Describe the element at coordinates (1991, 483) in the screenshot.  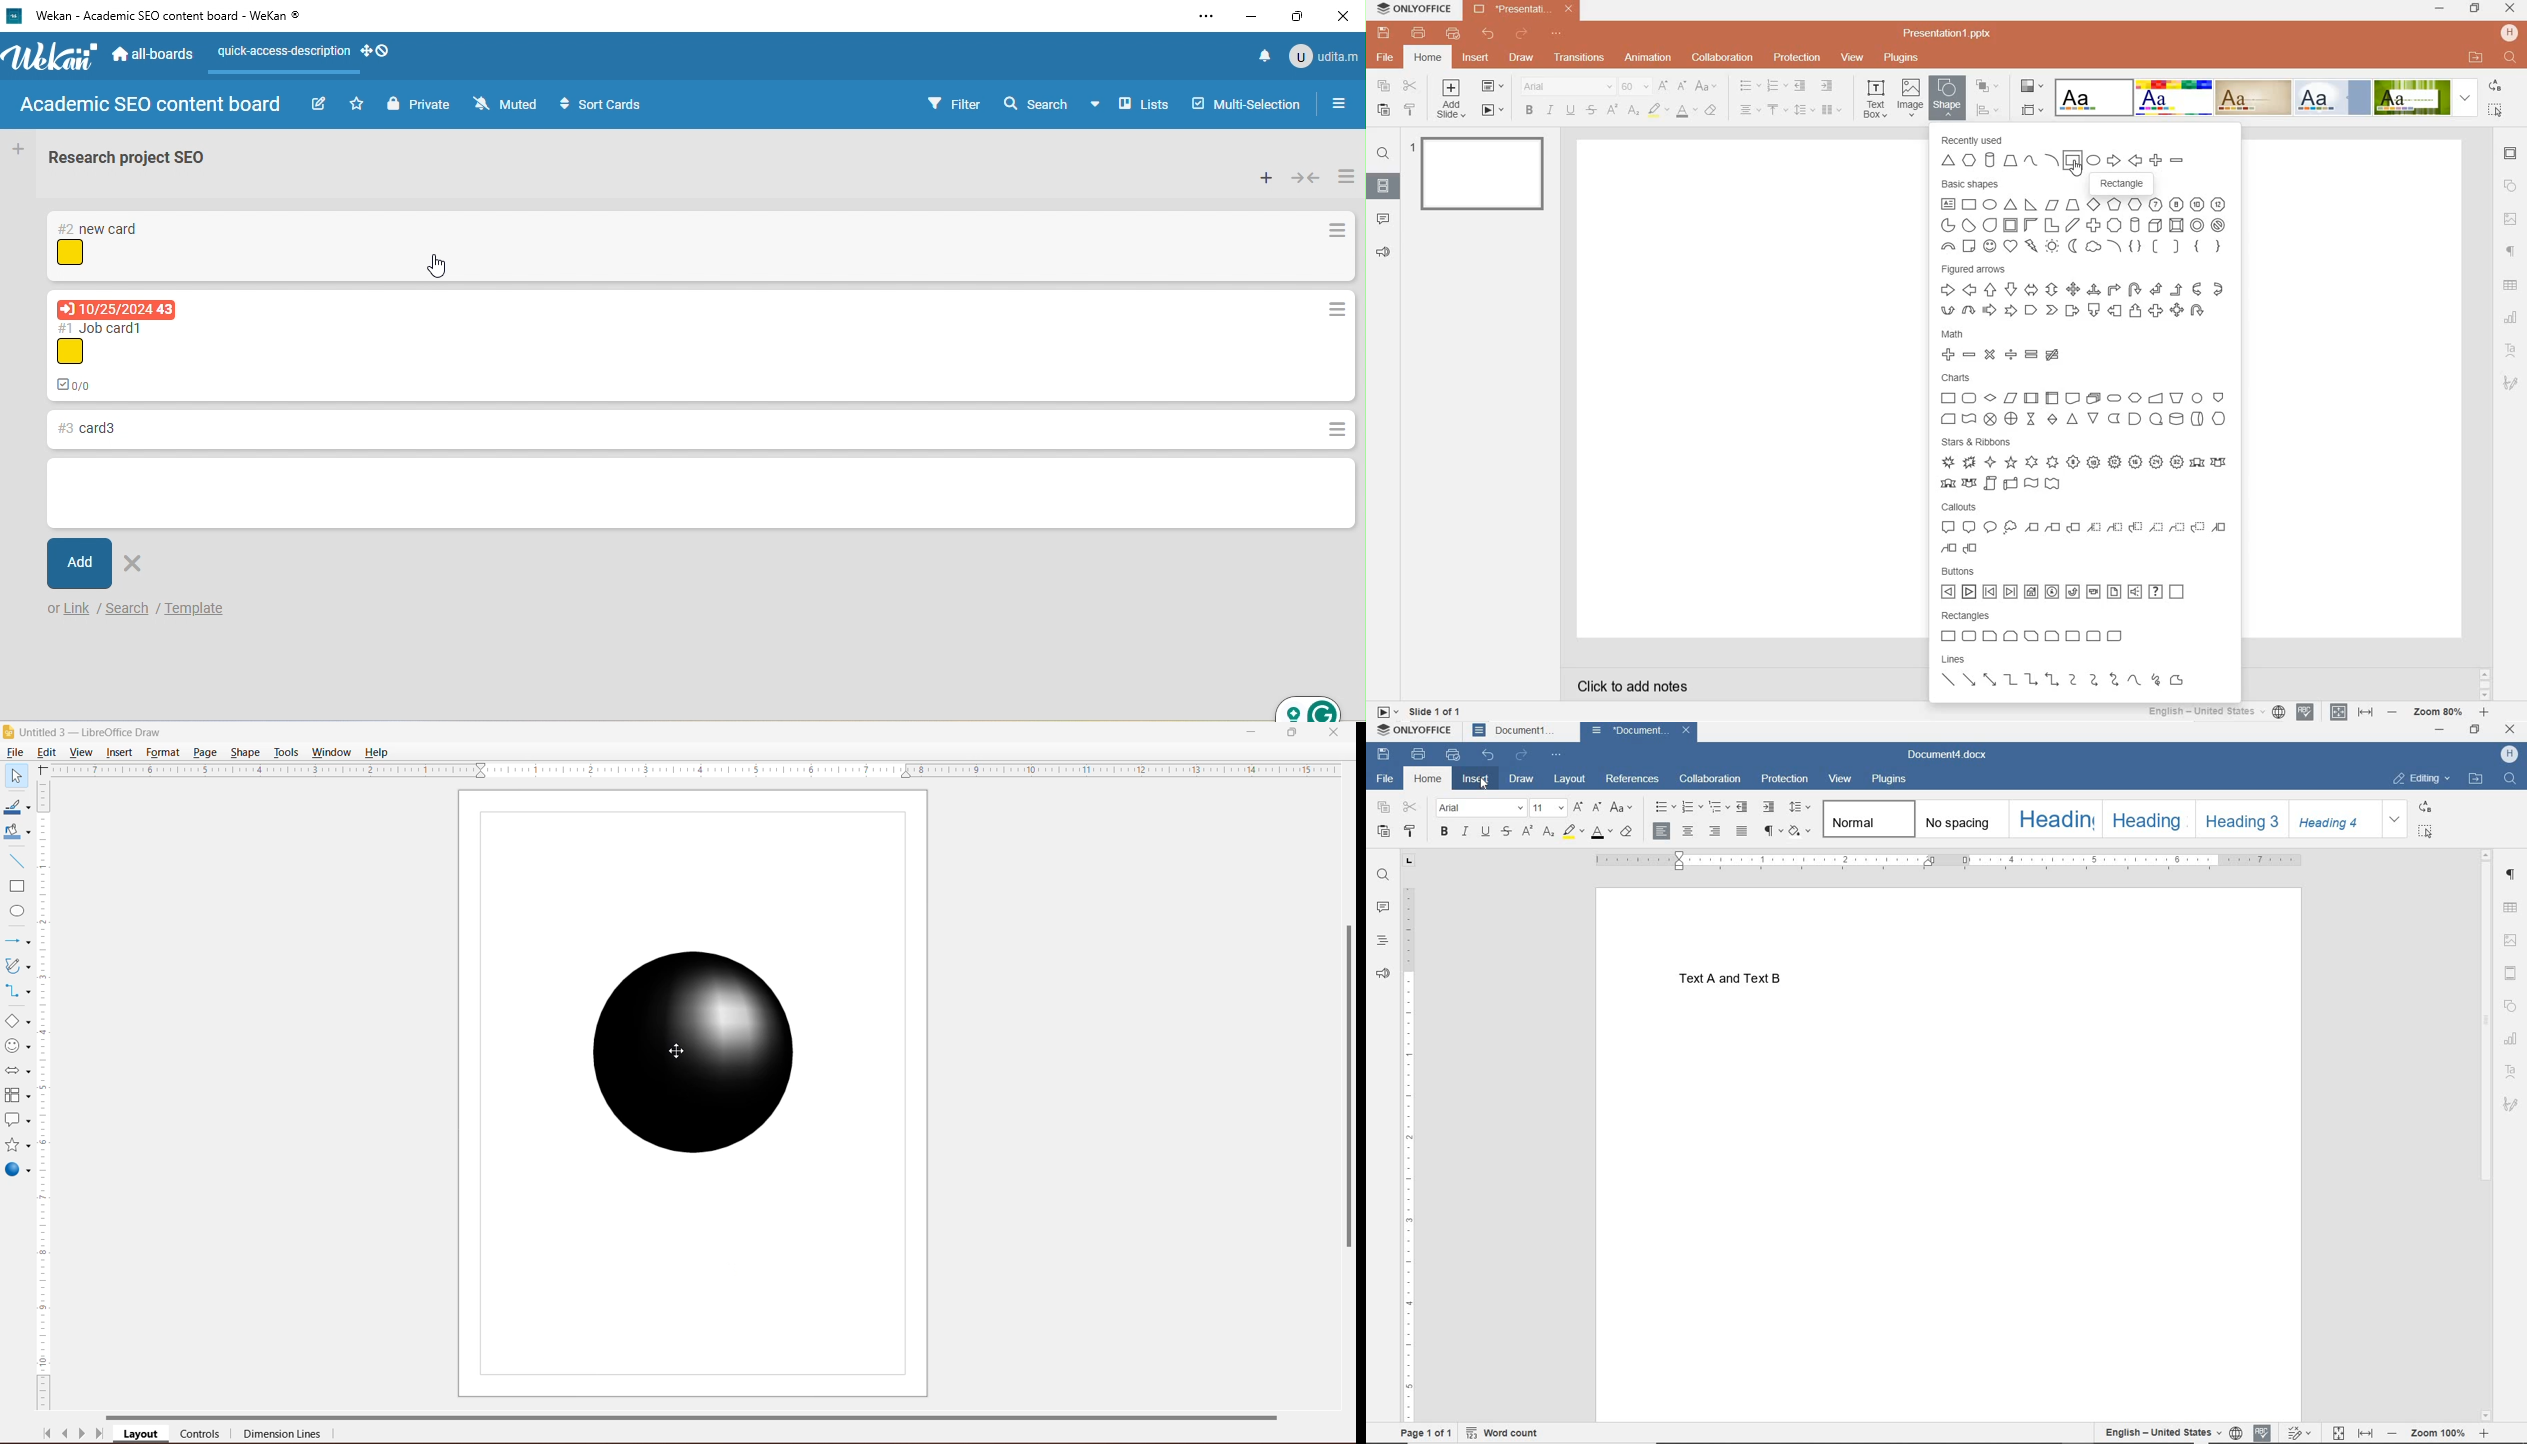
I see `Vertical Scroll` at that location.